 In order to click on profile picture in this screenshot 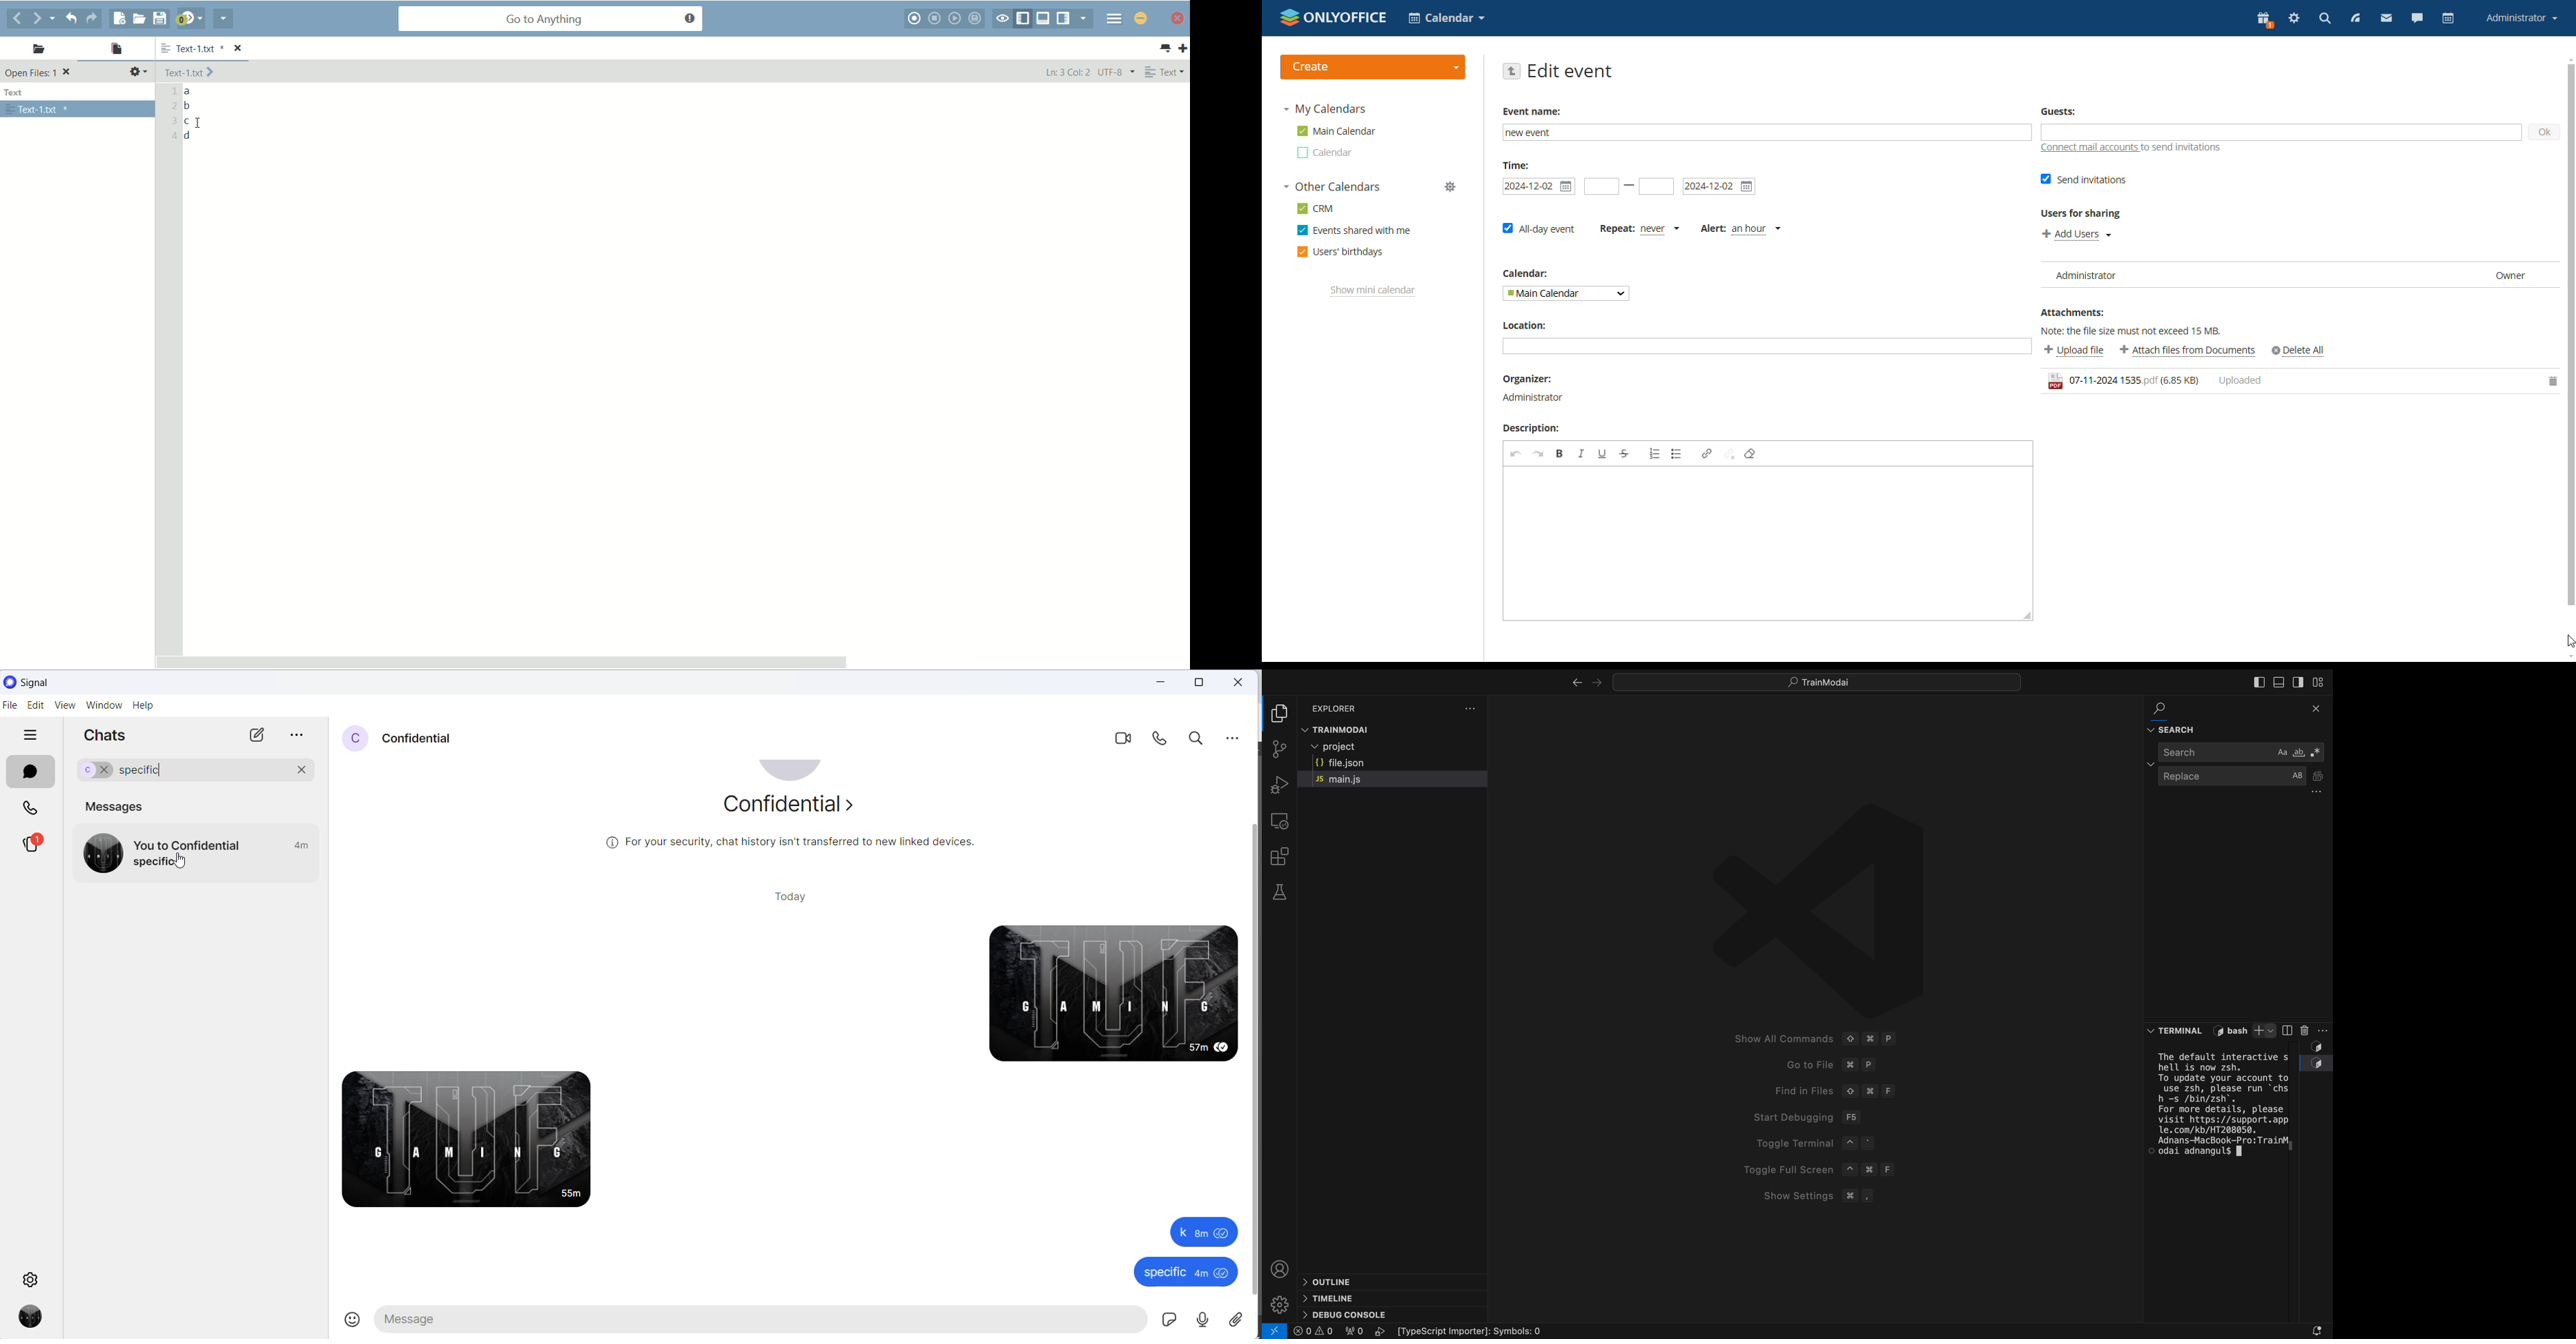, I will do `click(101, 852)`.